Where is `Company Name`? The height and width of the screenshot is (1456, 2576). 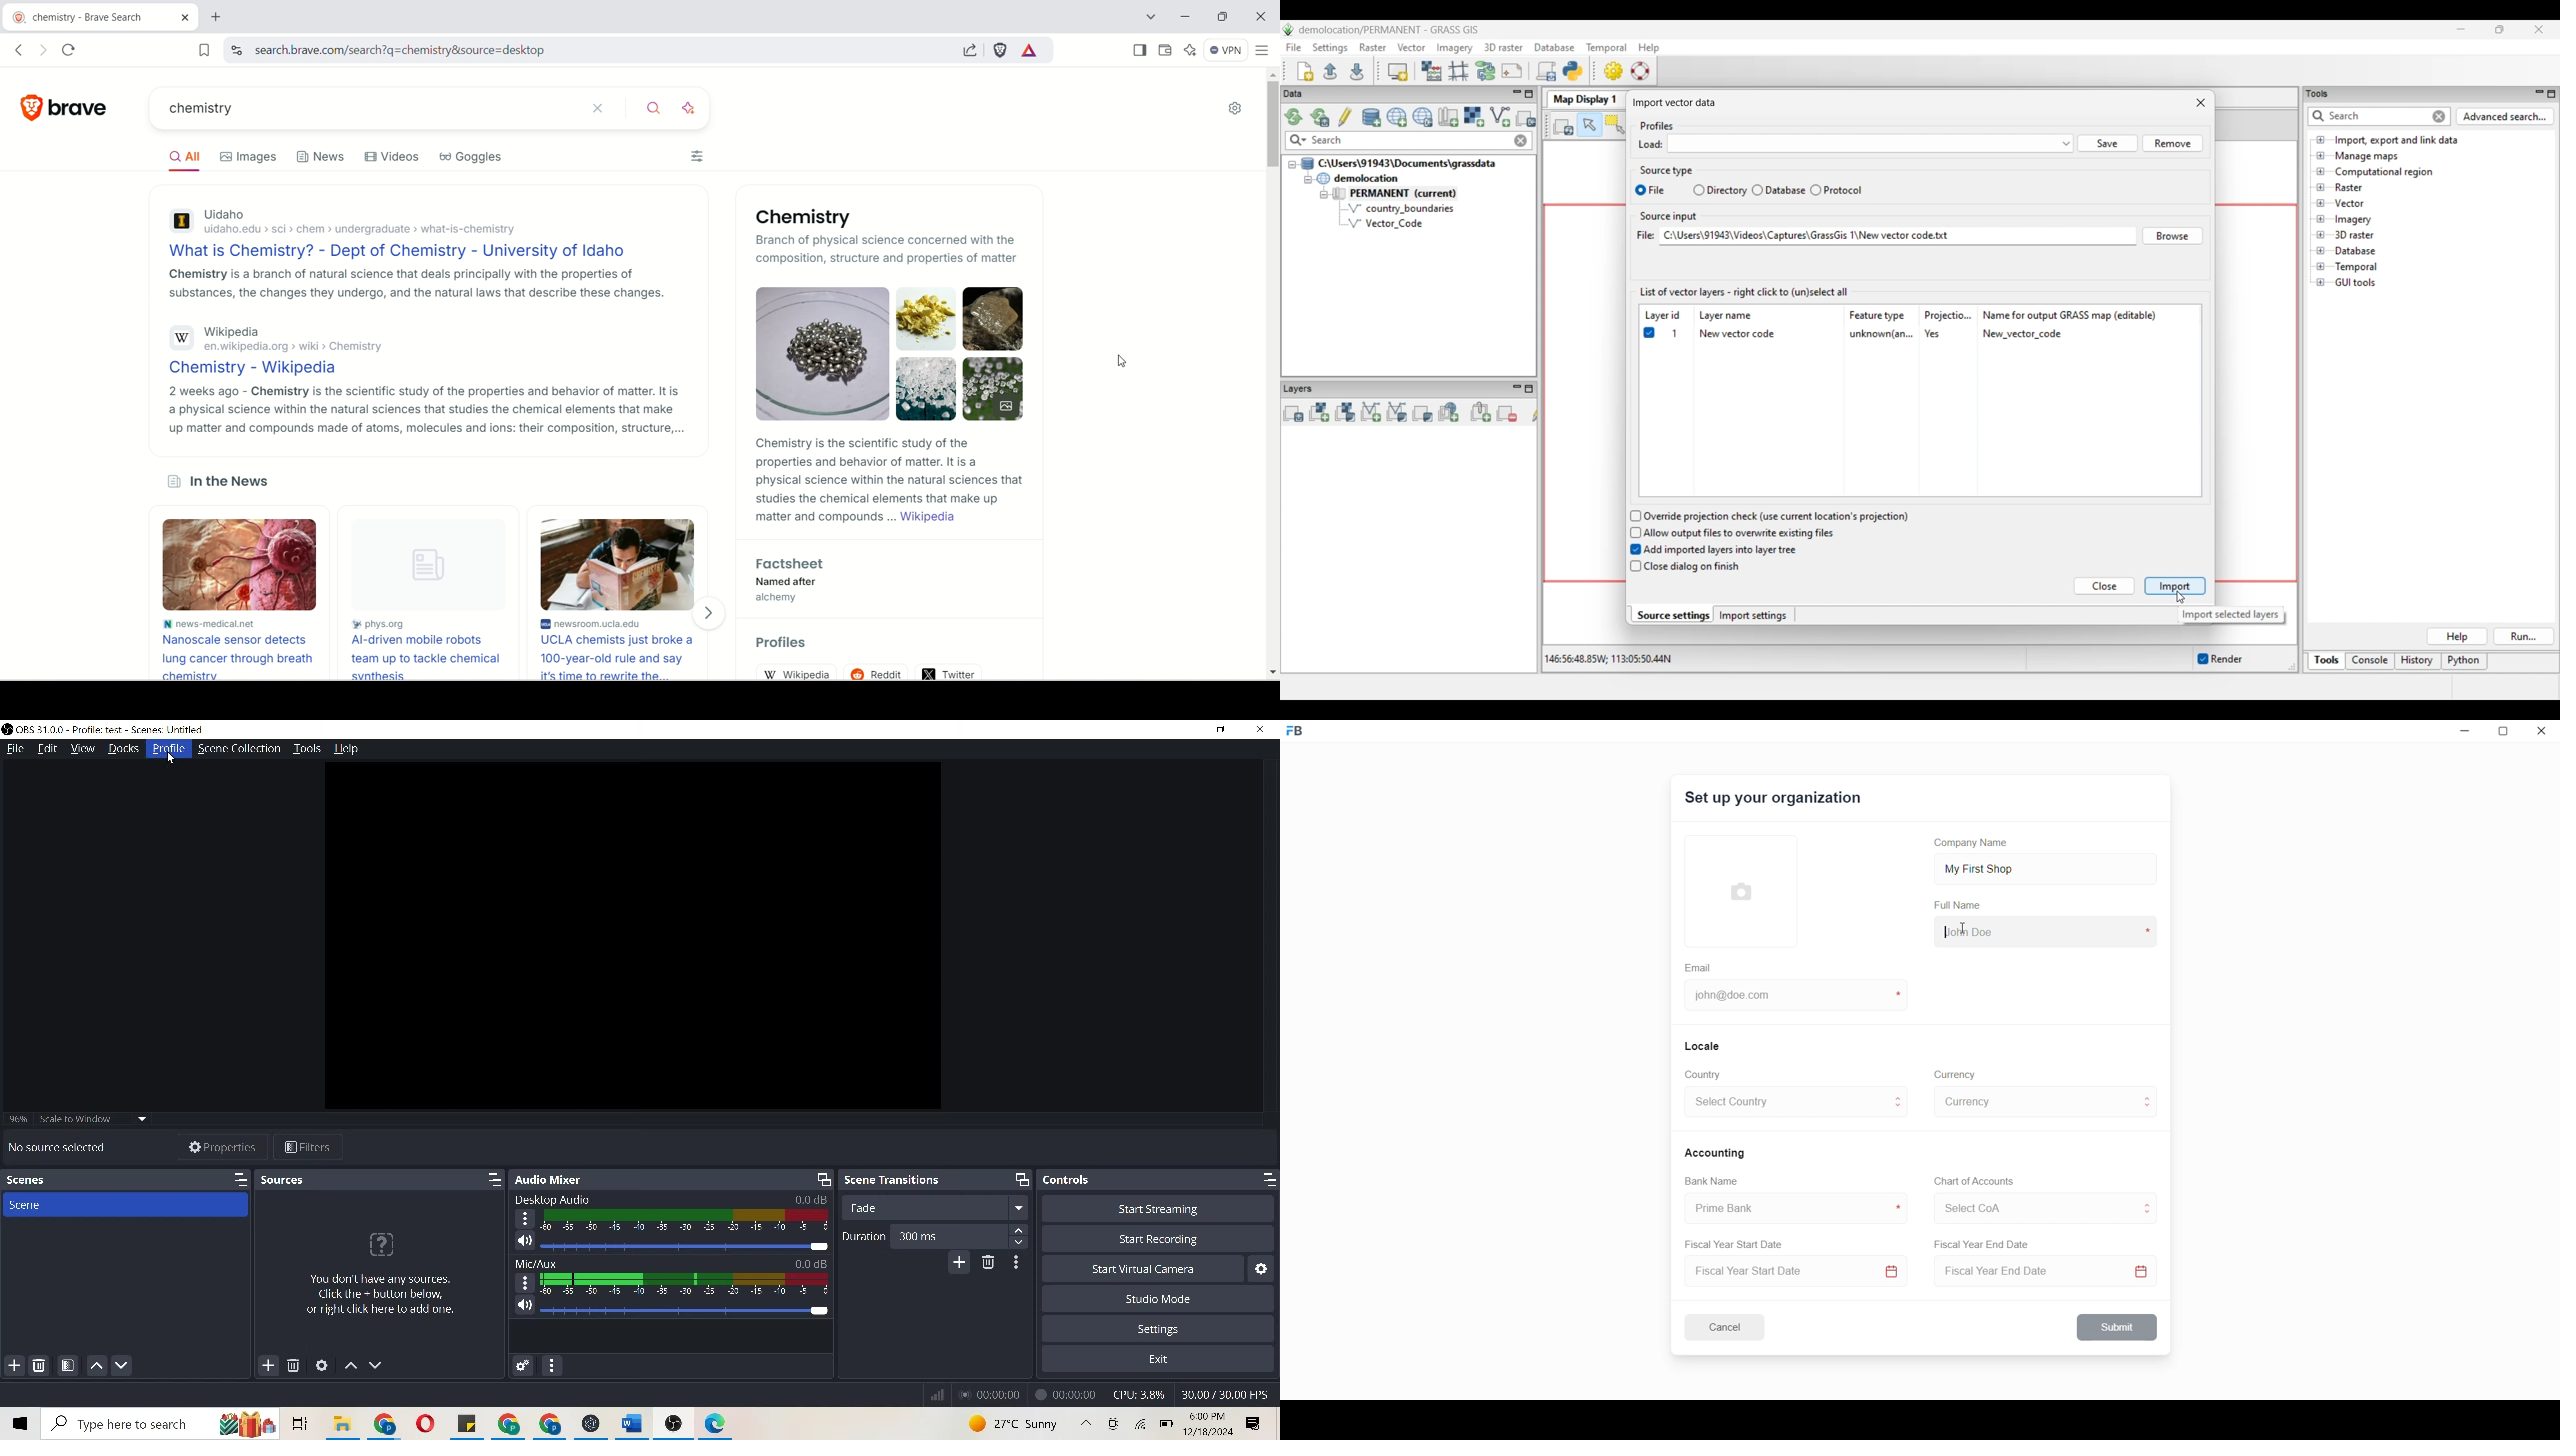 Company Name is located at coordinates (1976, 845).